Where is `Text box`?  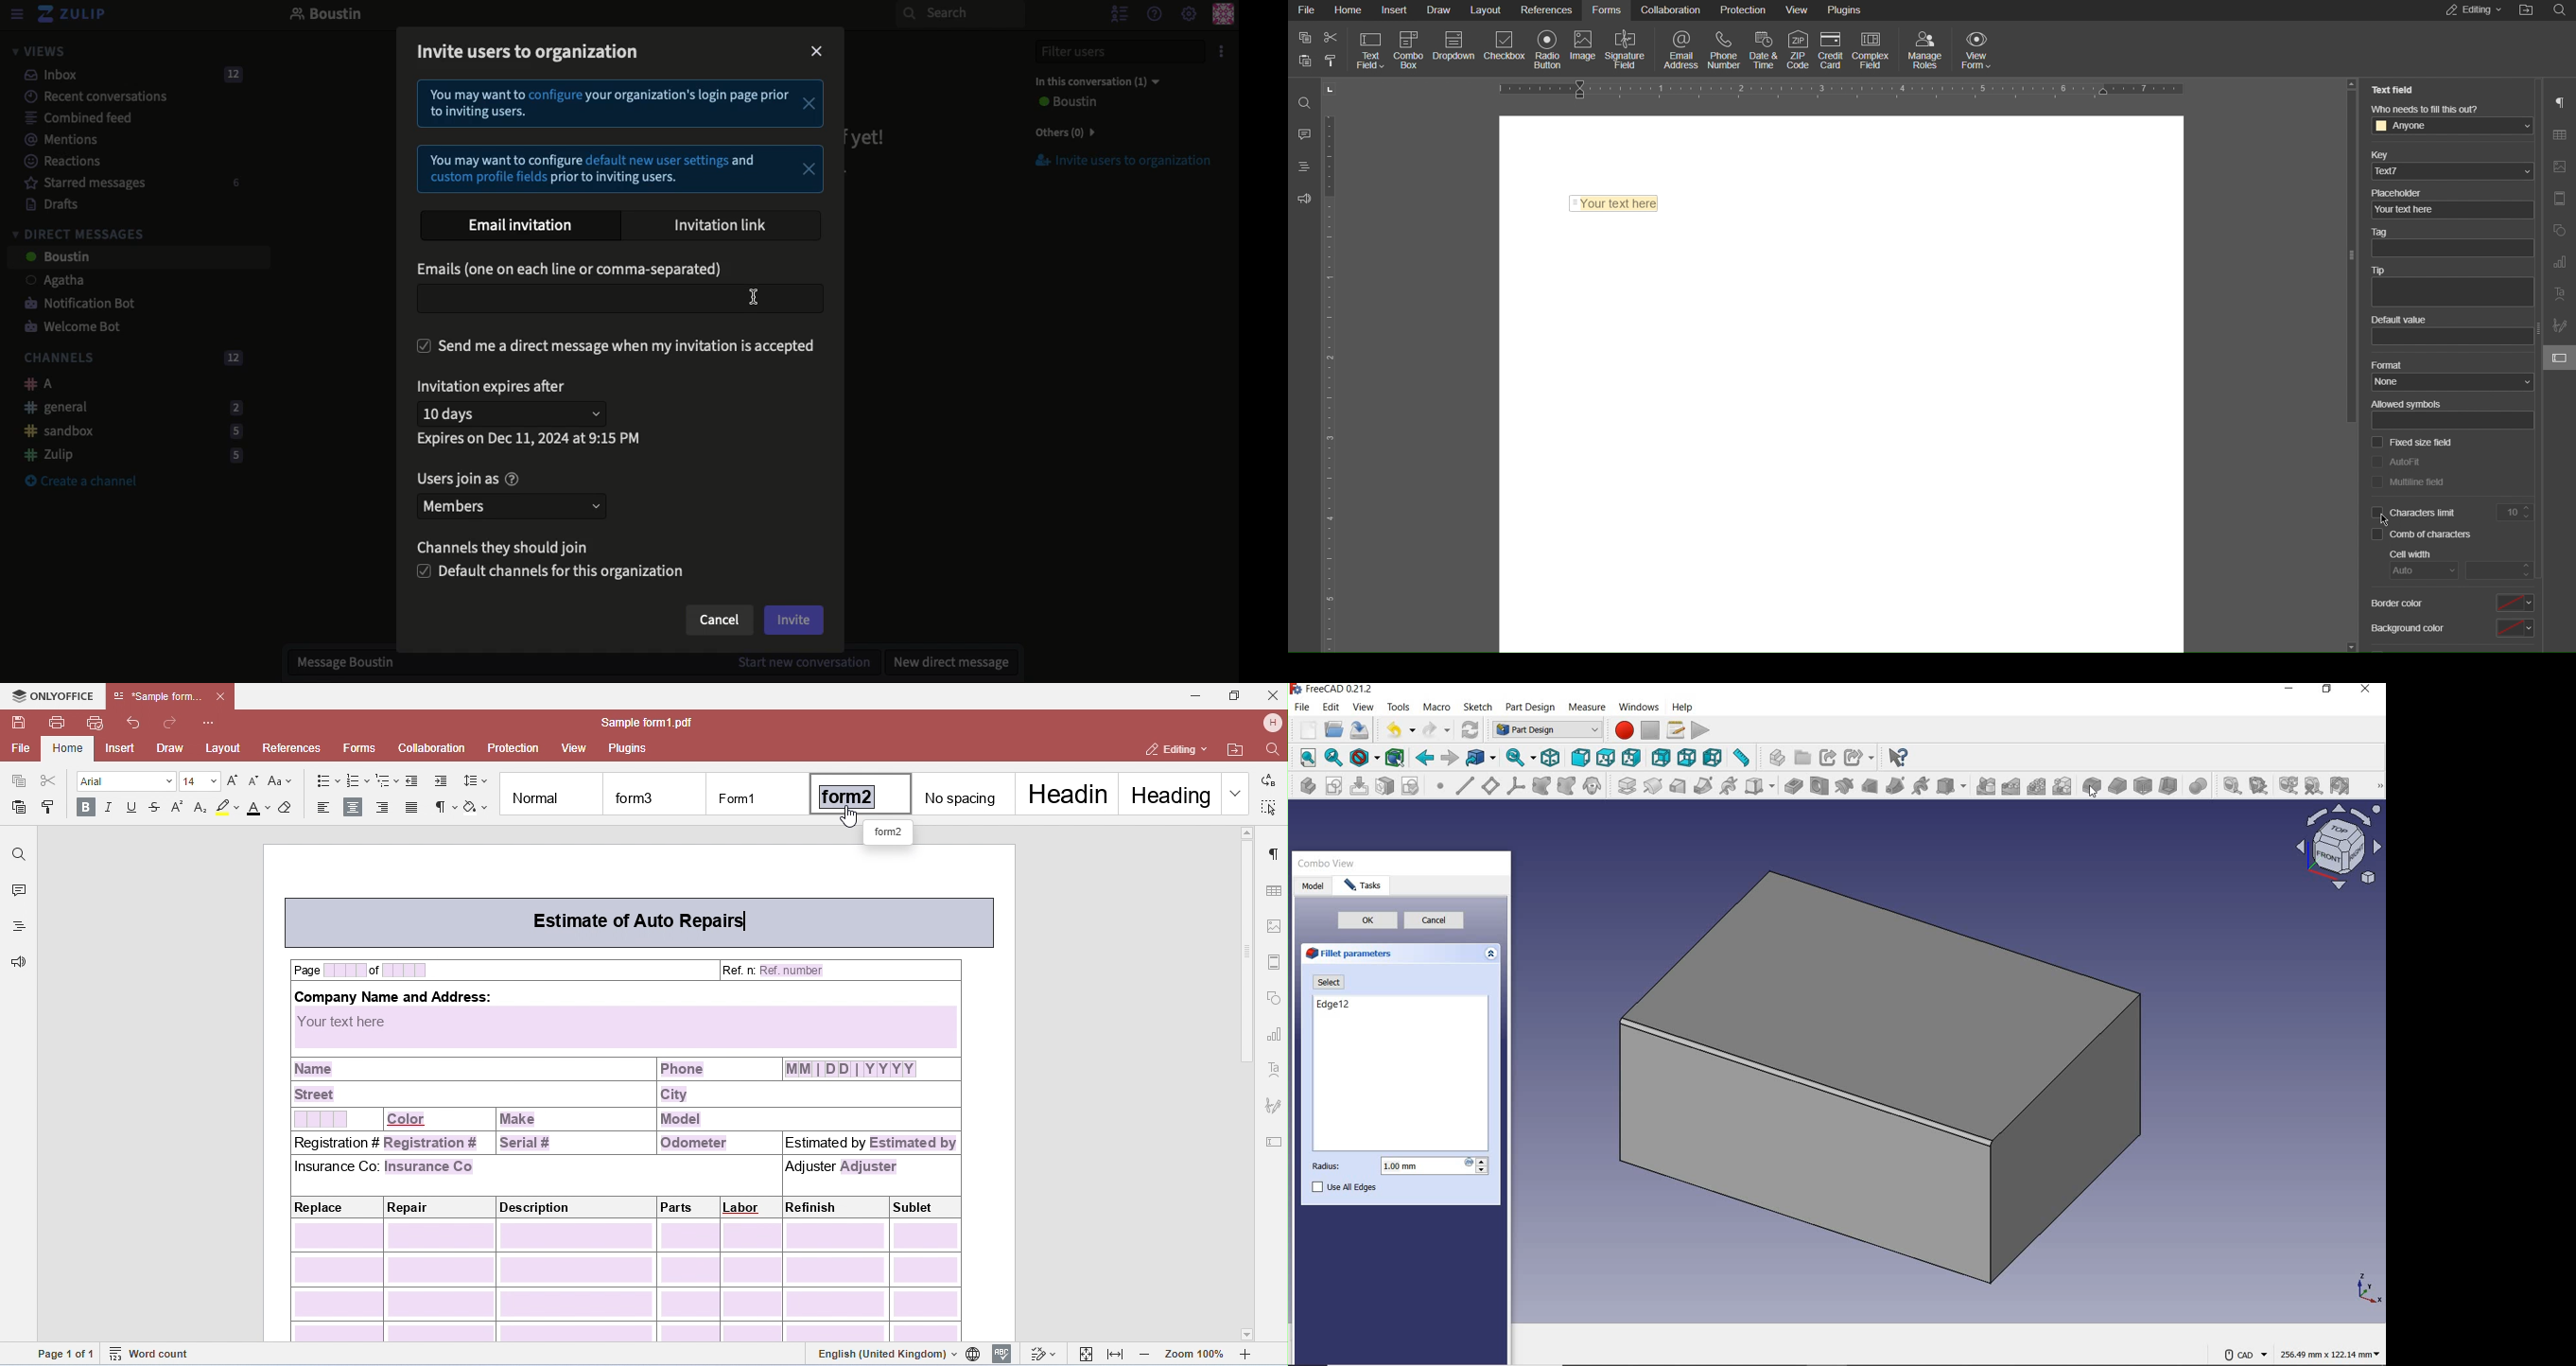
Text box is located at coordinates (618, 301).